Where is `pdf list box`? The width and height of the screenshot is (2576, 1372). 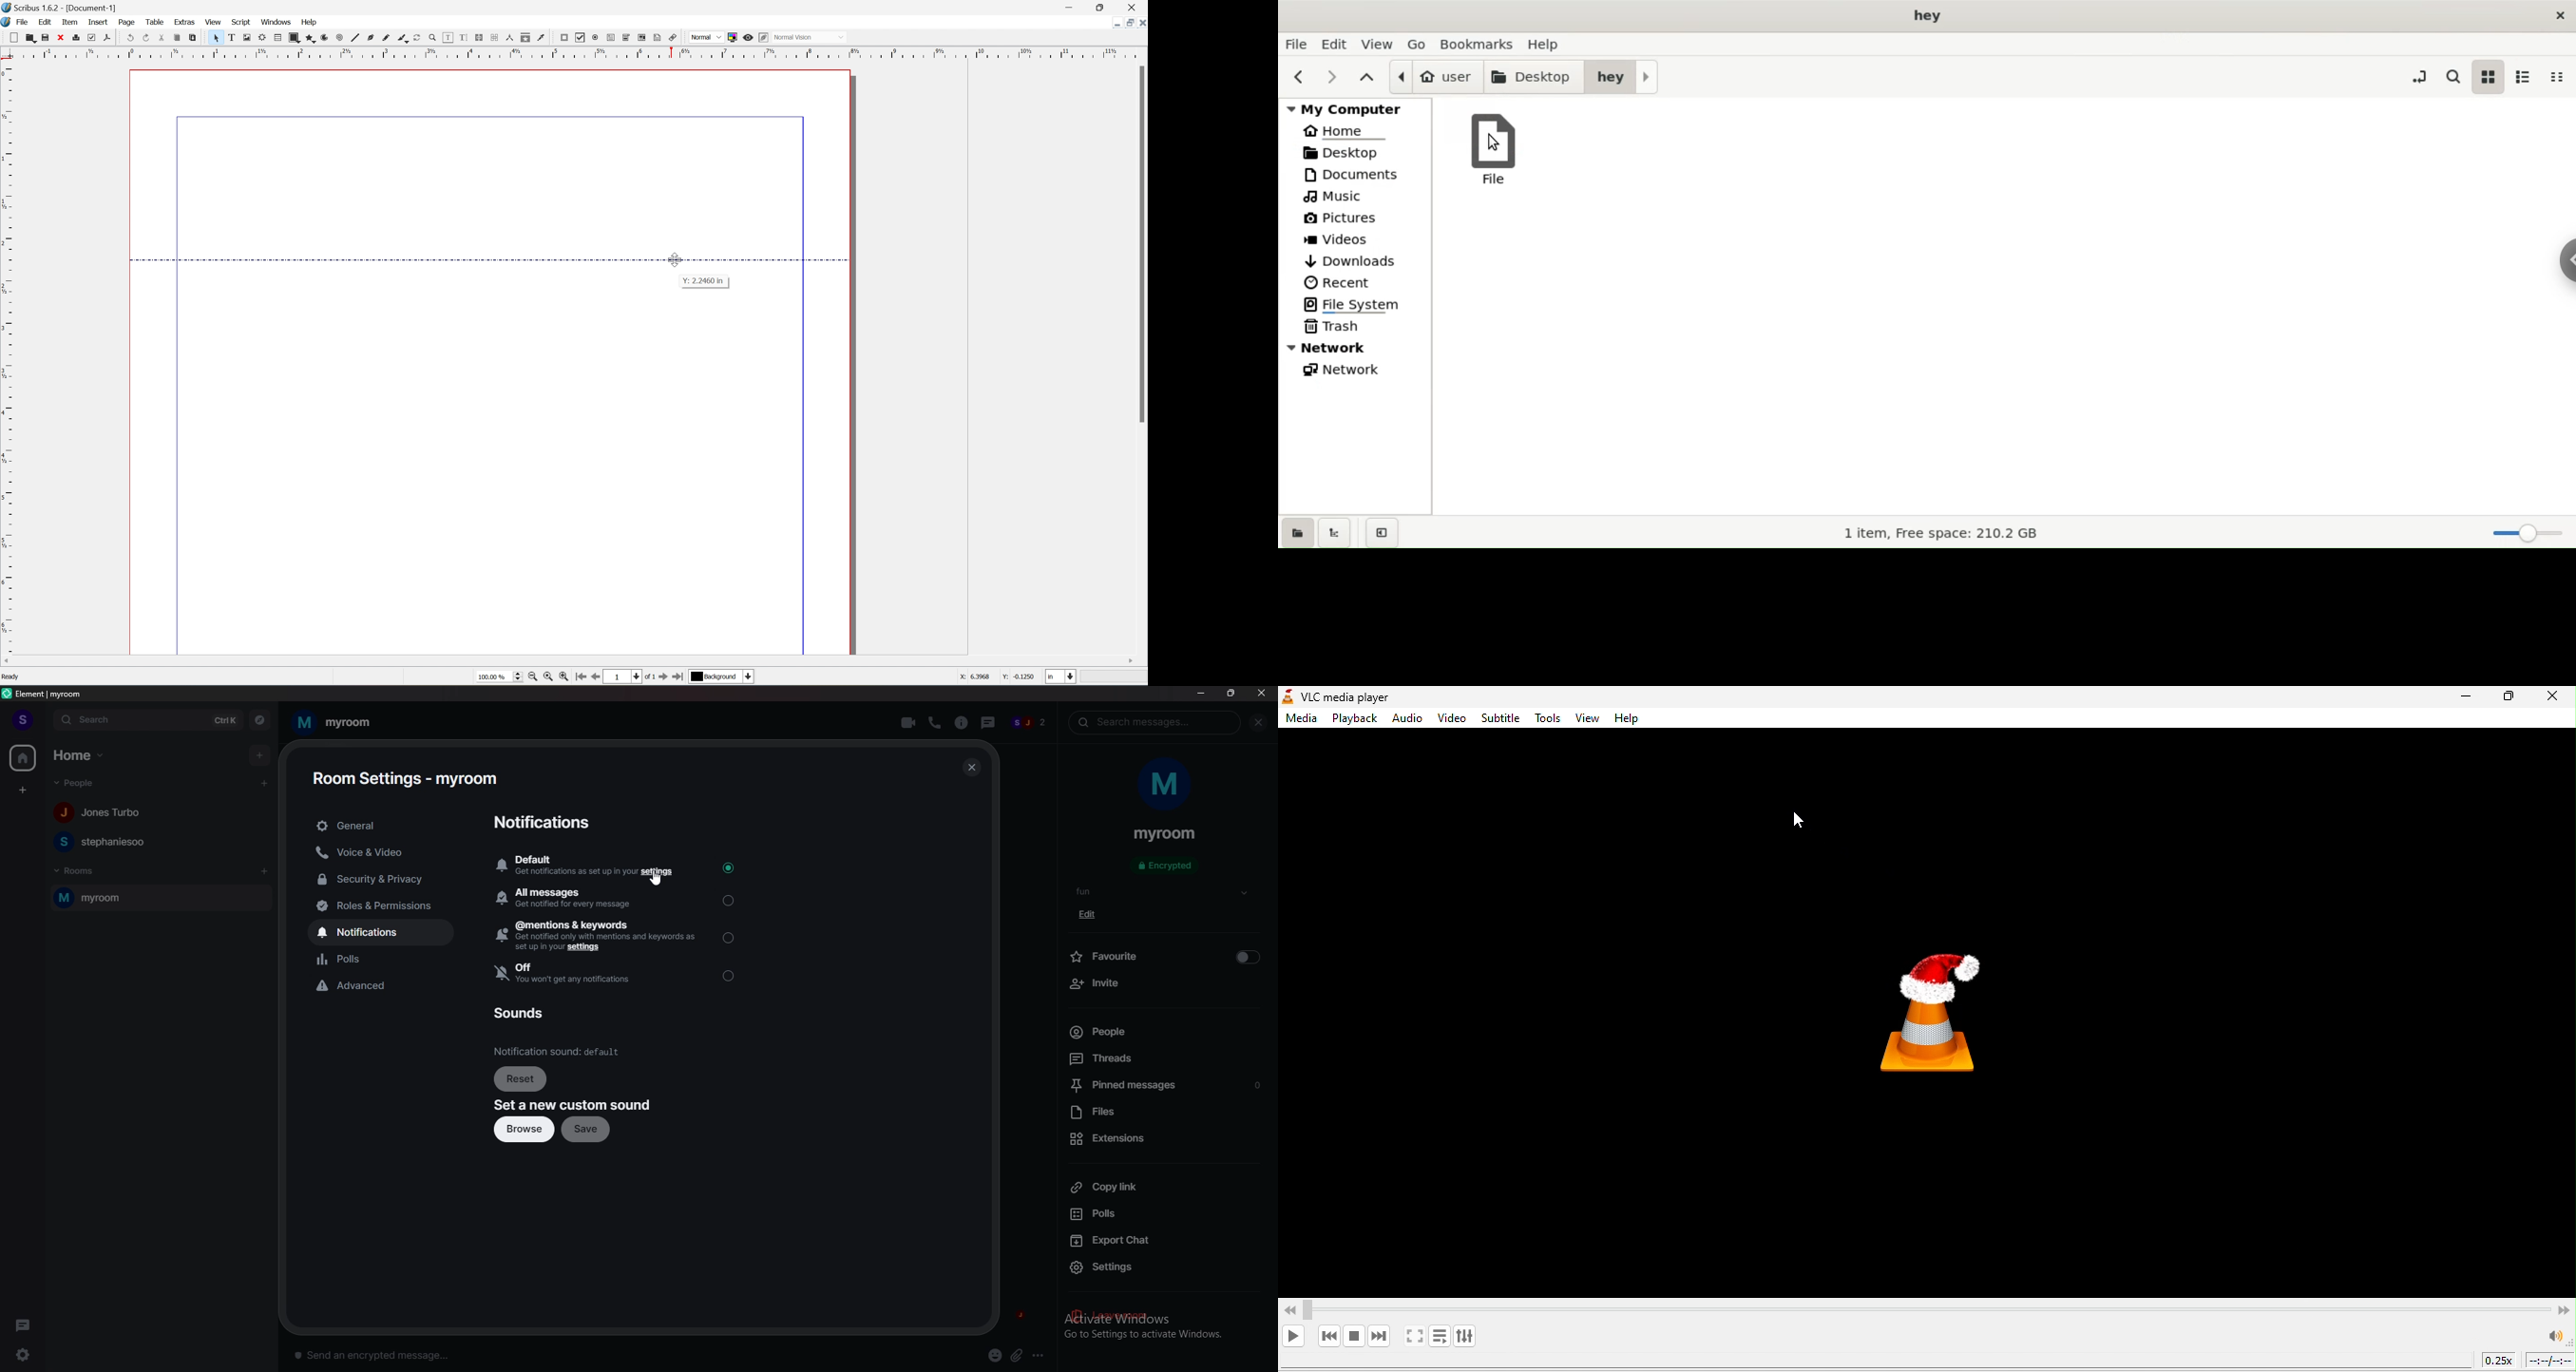
pdf list box is located at coordinates (643, 38).